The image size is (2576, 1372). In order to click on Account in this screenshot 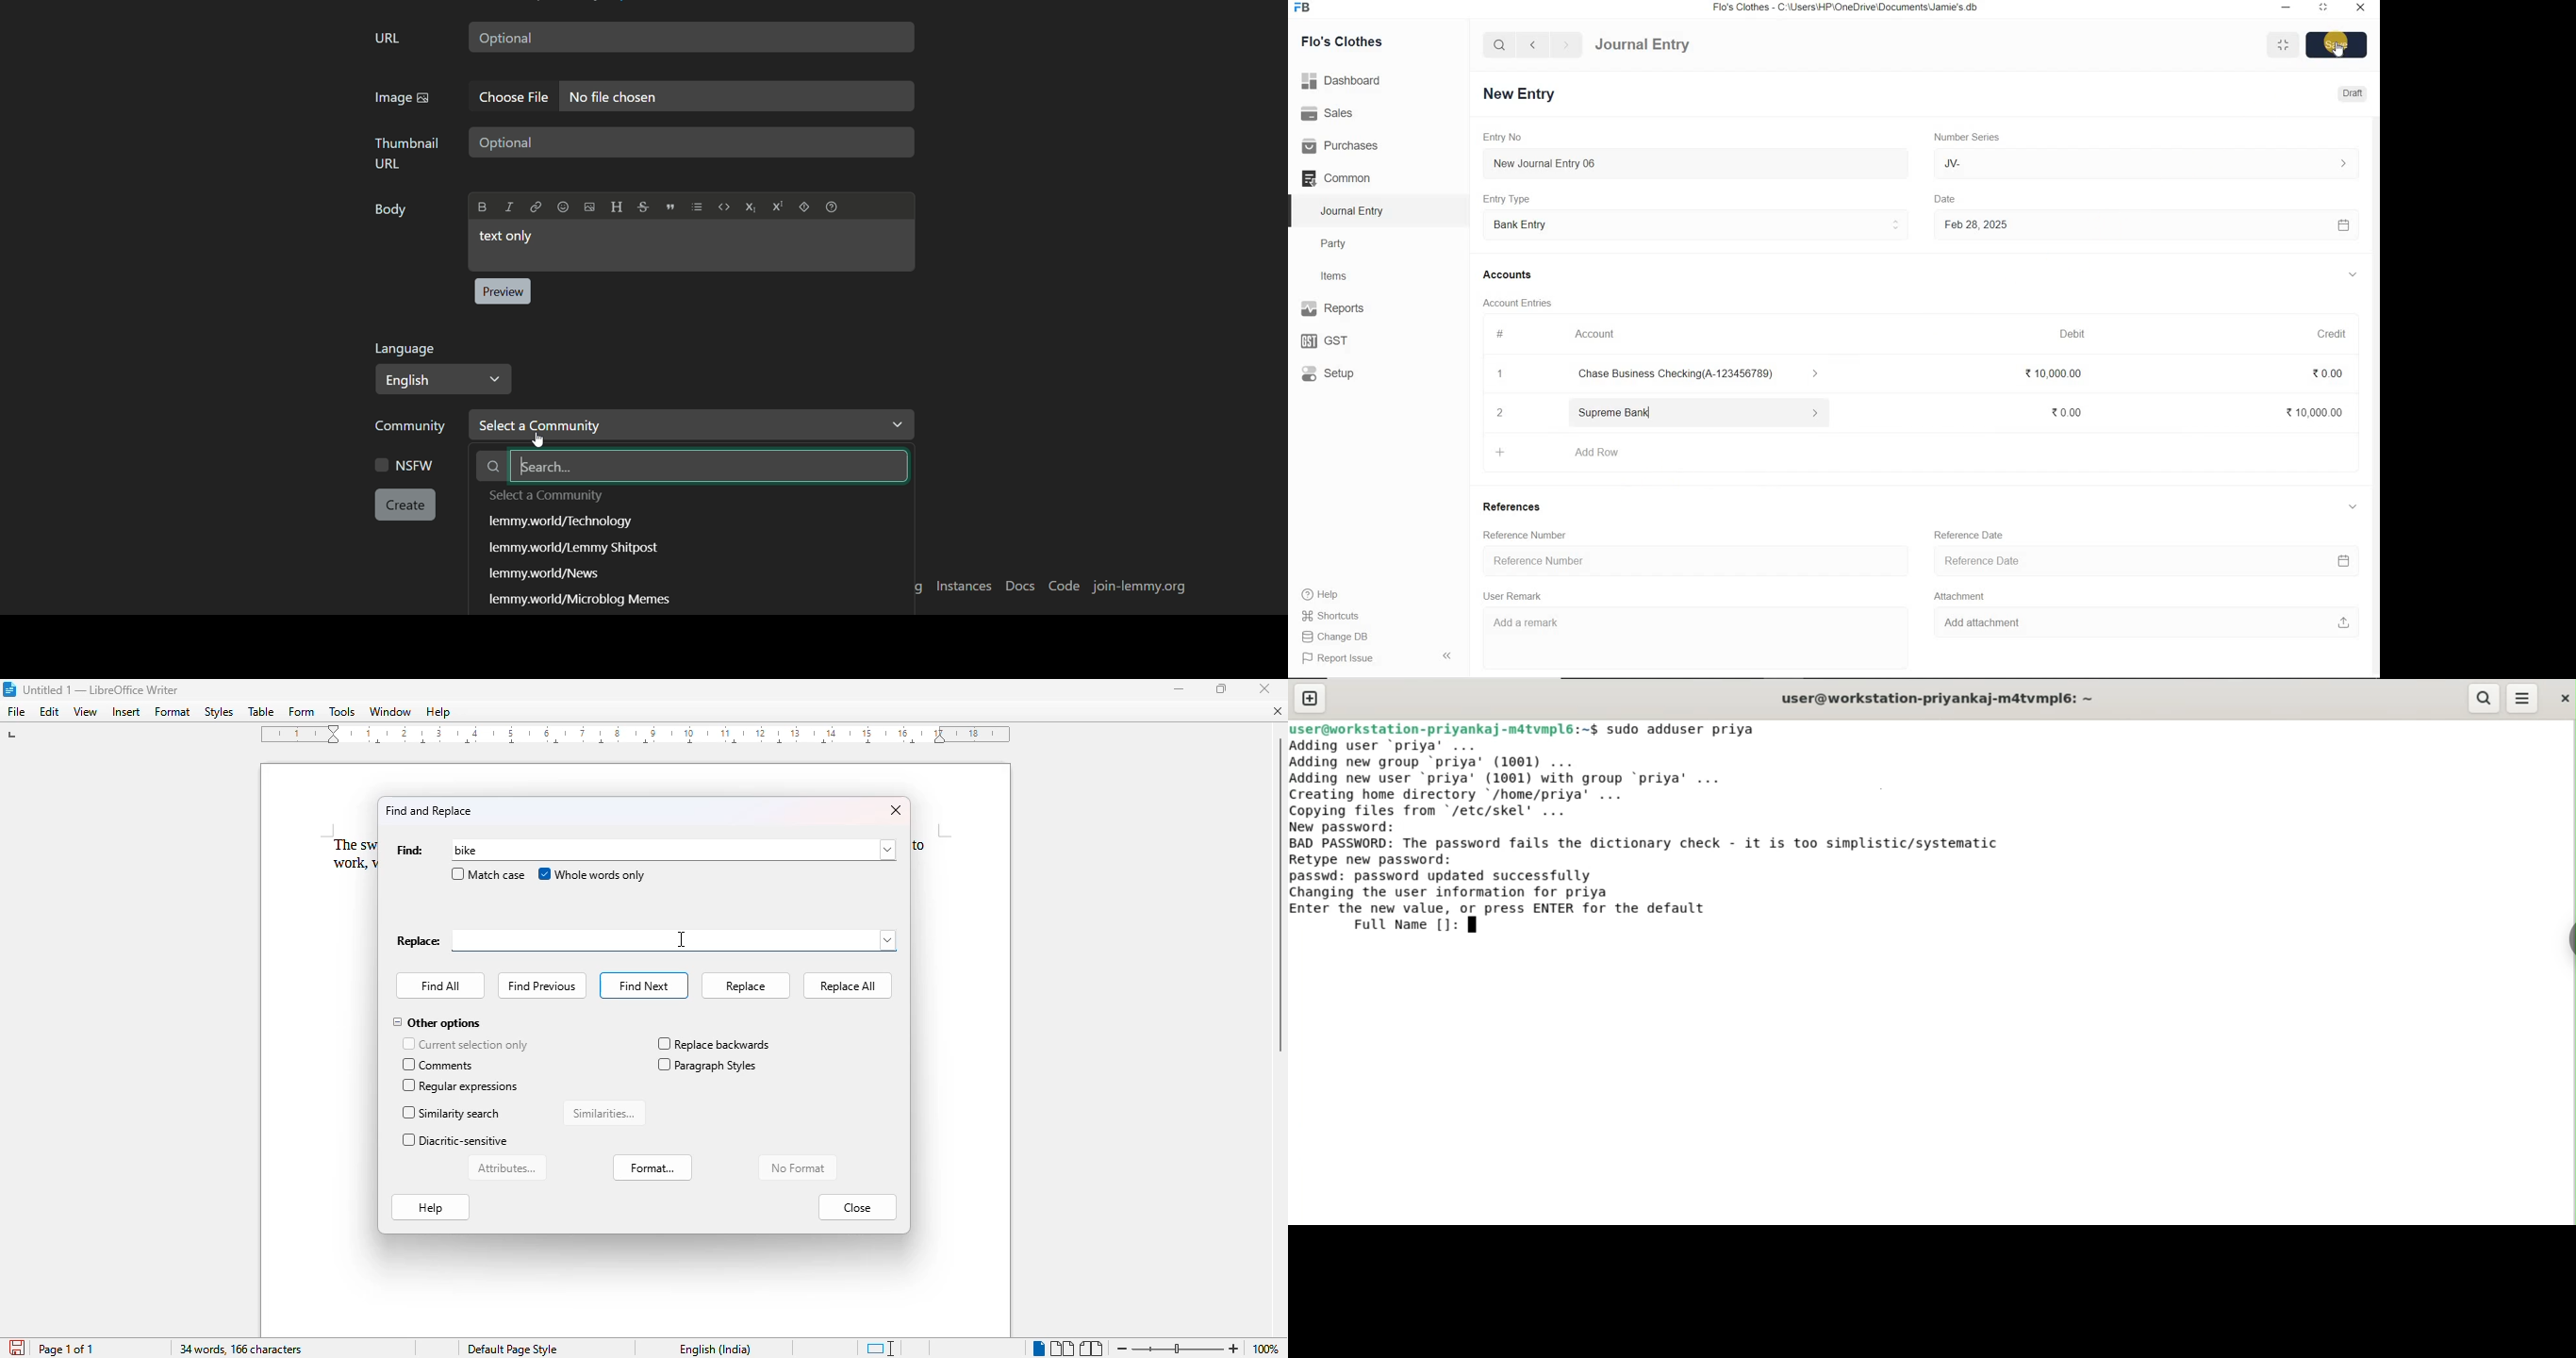, I will do `click(1599, 334)`.